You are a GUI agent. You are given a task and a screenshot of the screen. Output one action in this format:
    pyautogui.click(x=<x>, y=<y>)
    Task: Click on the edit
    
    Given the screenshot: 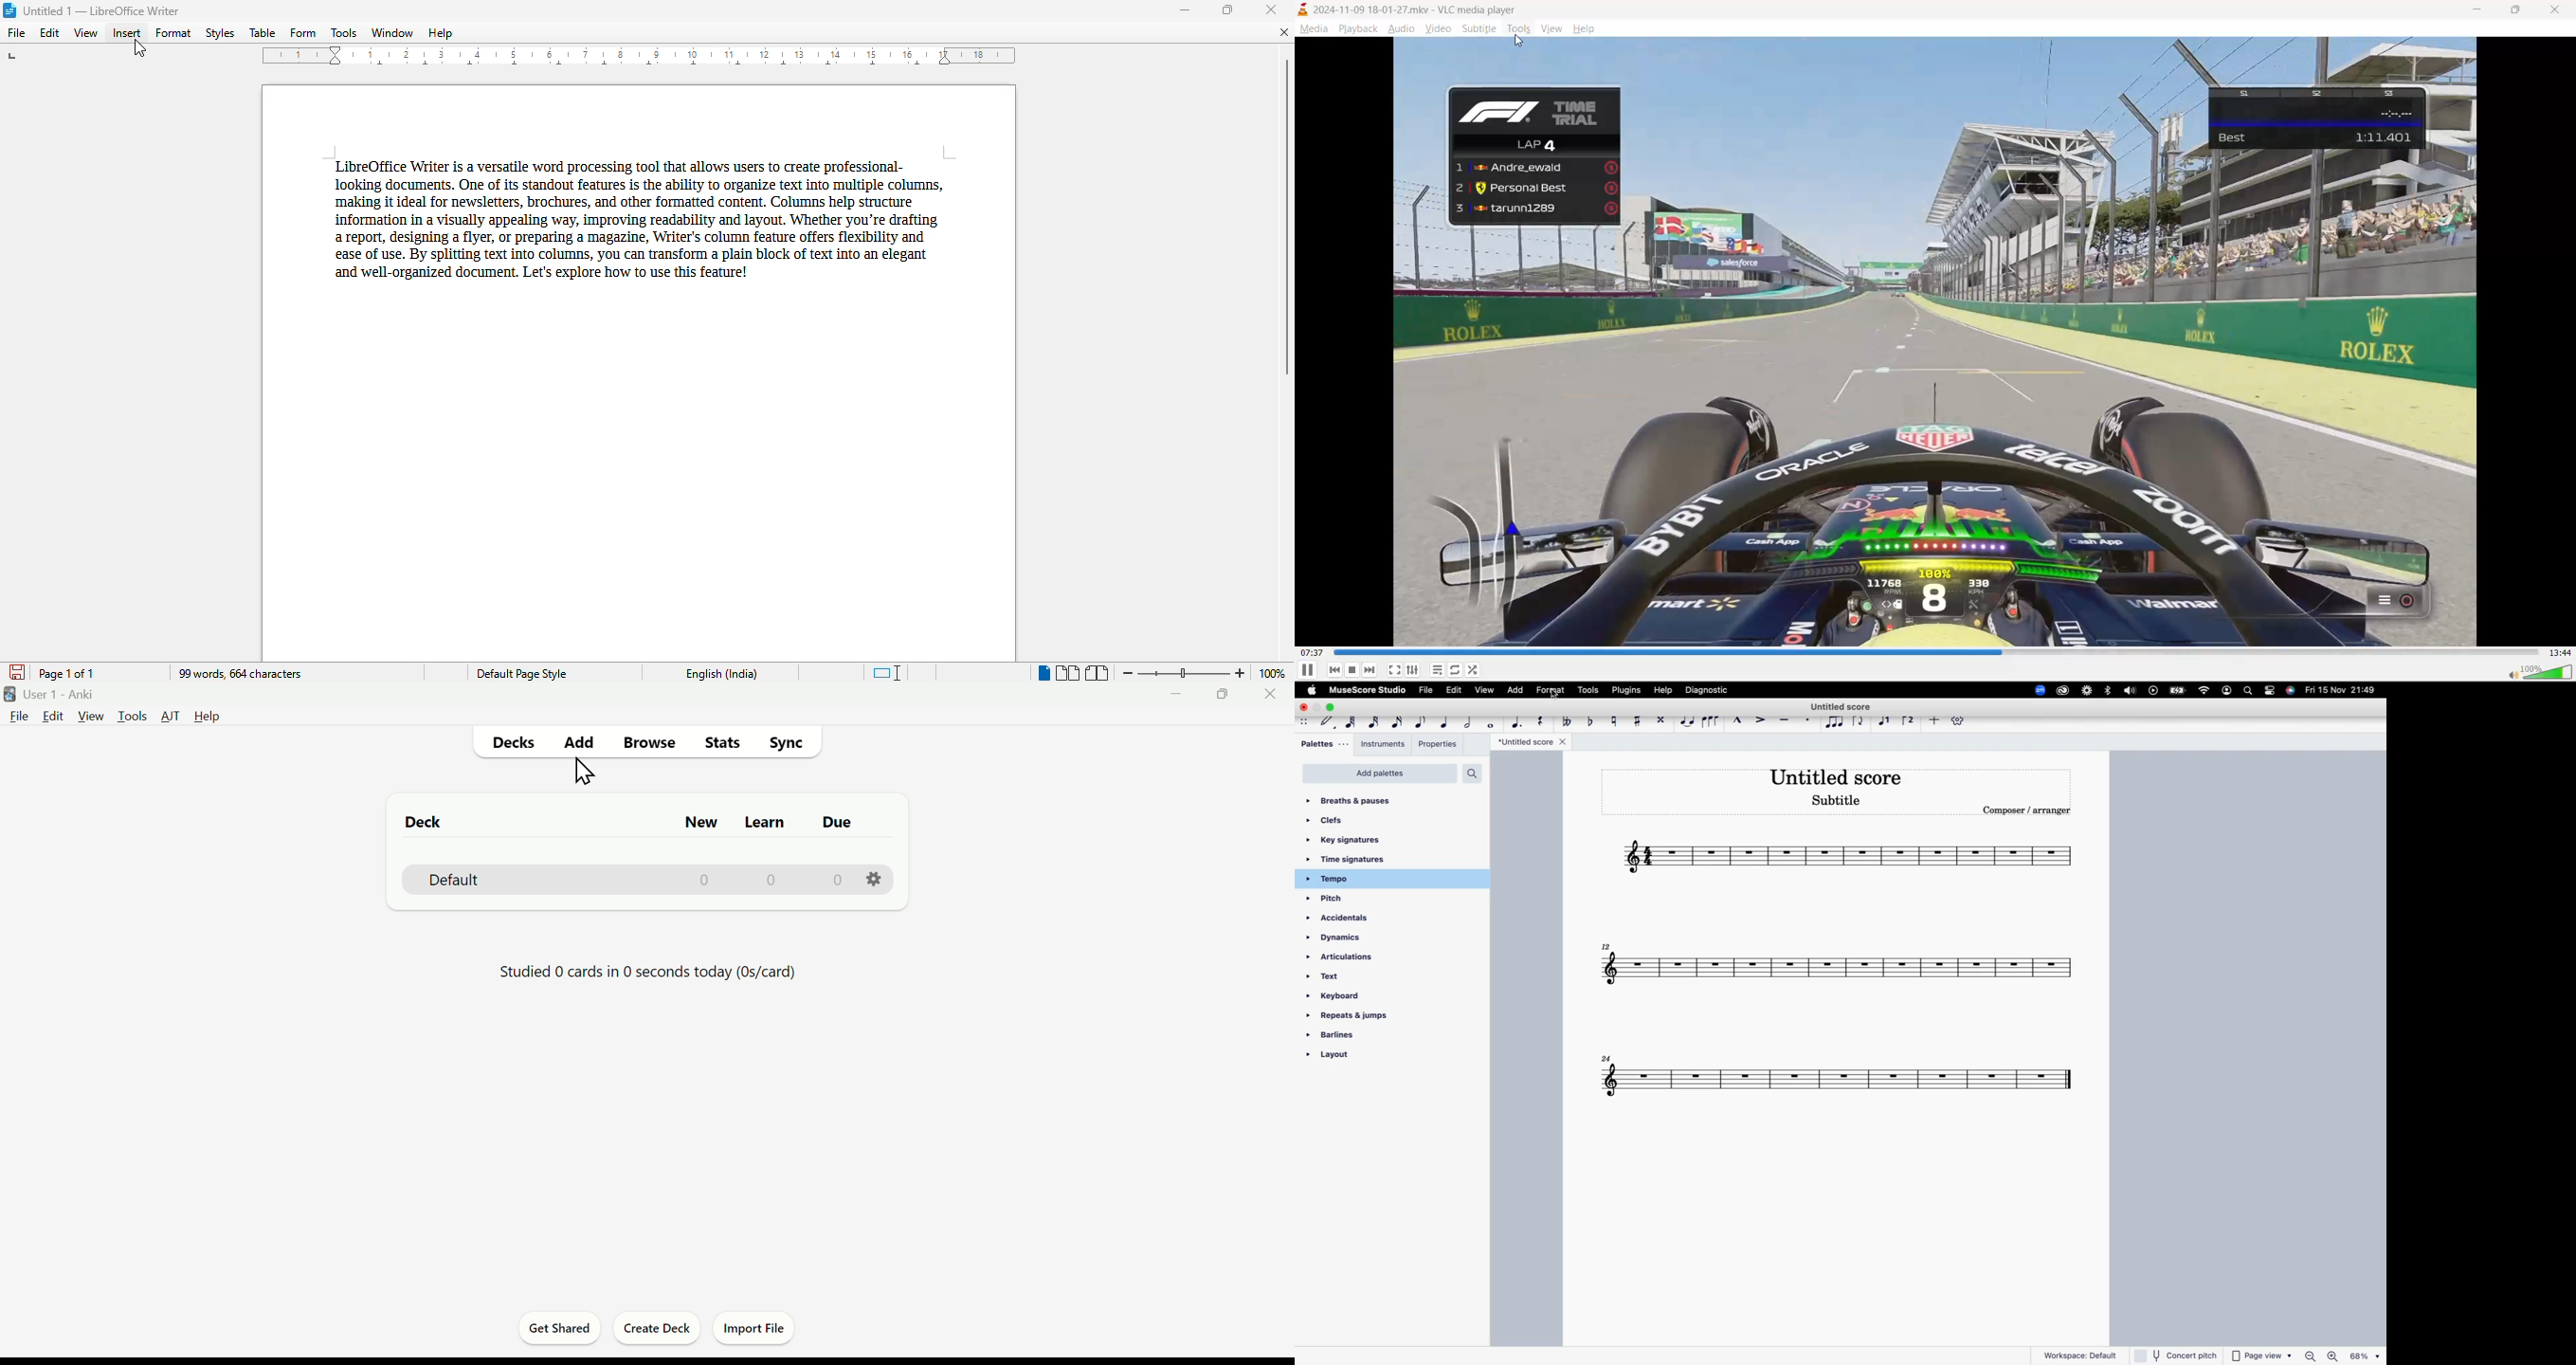 What is the action you would take?
    pyautogui.click(x=50, y=33)
    